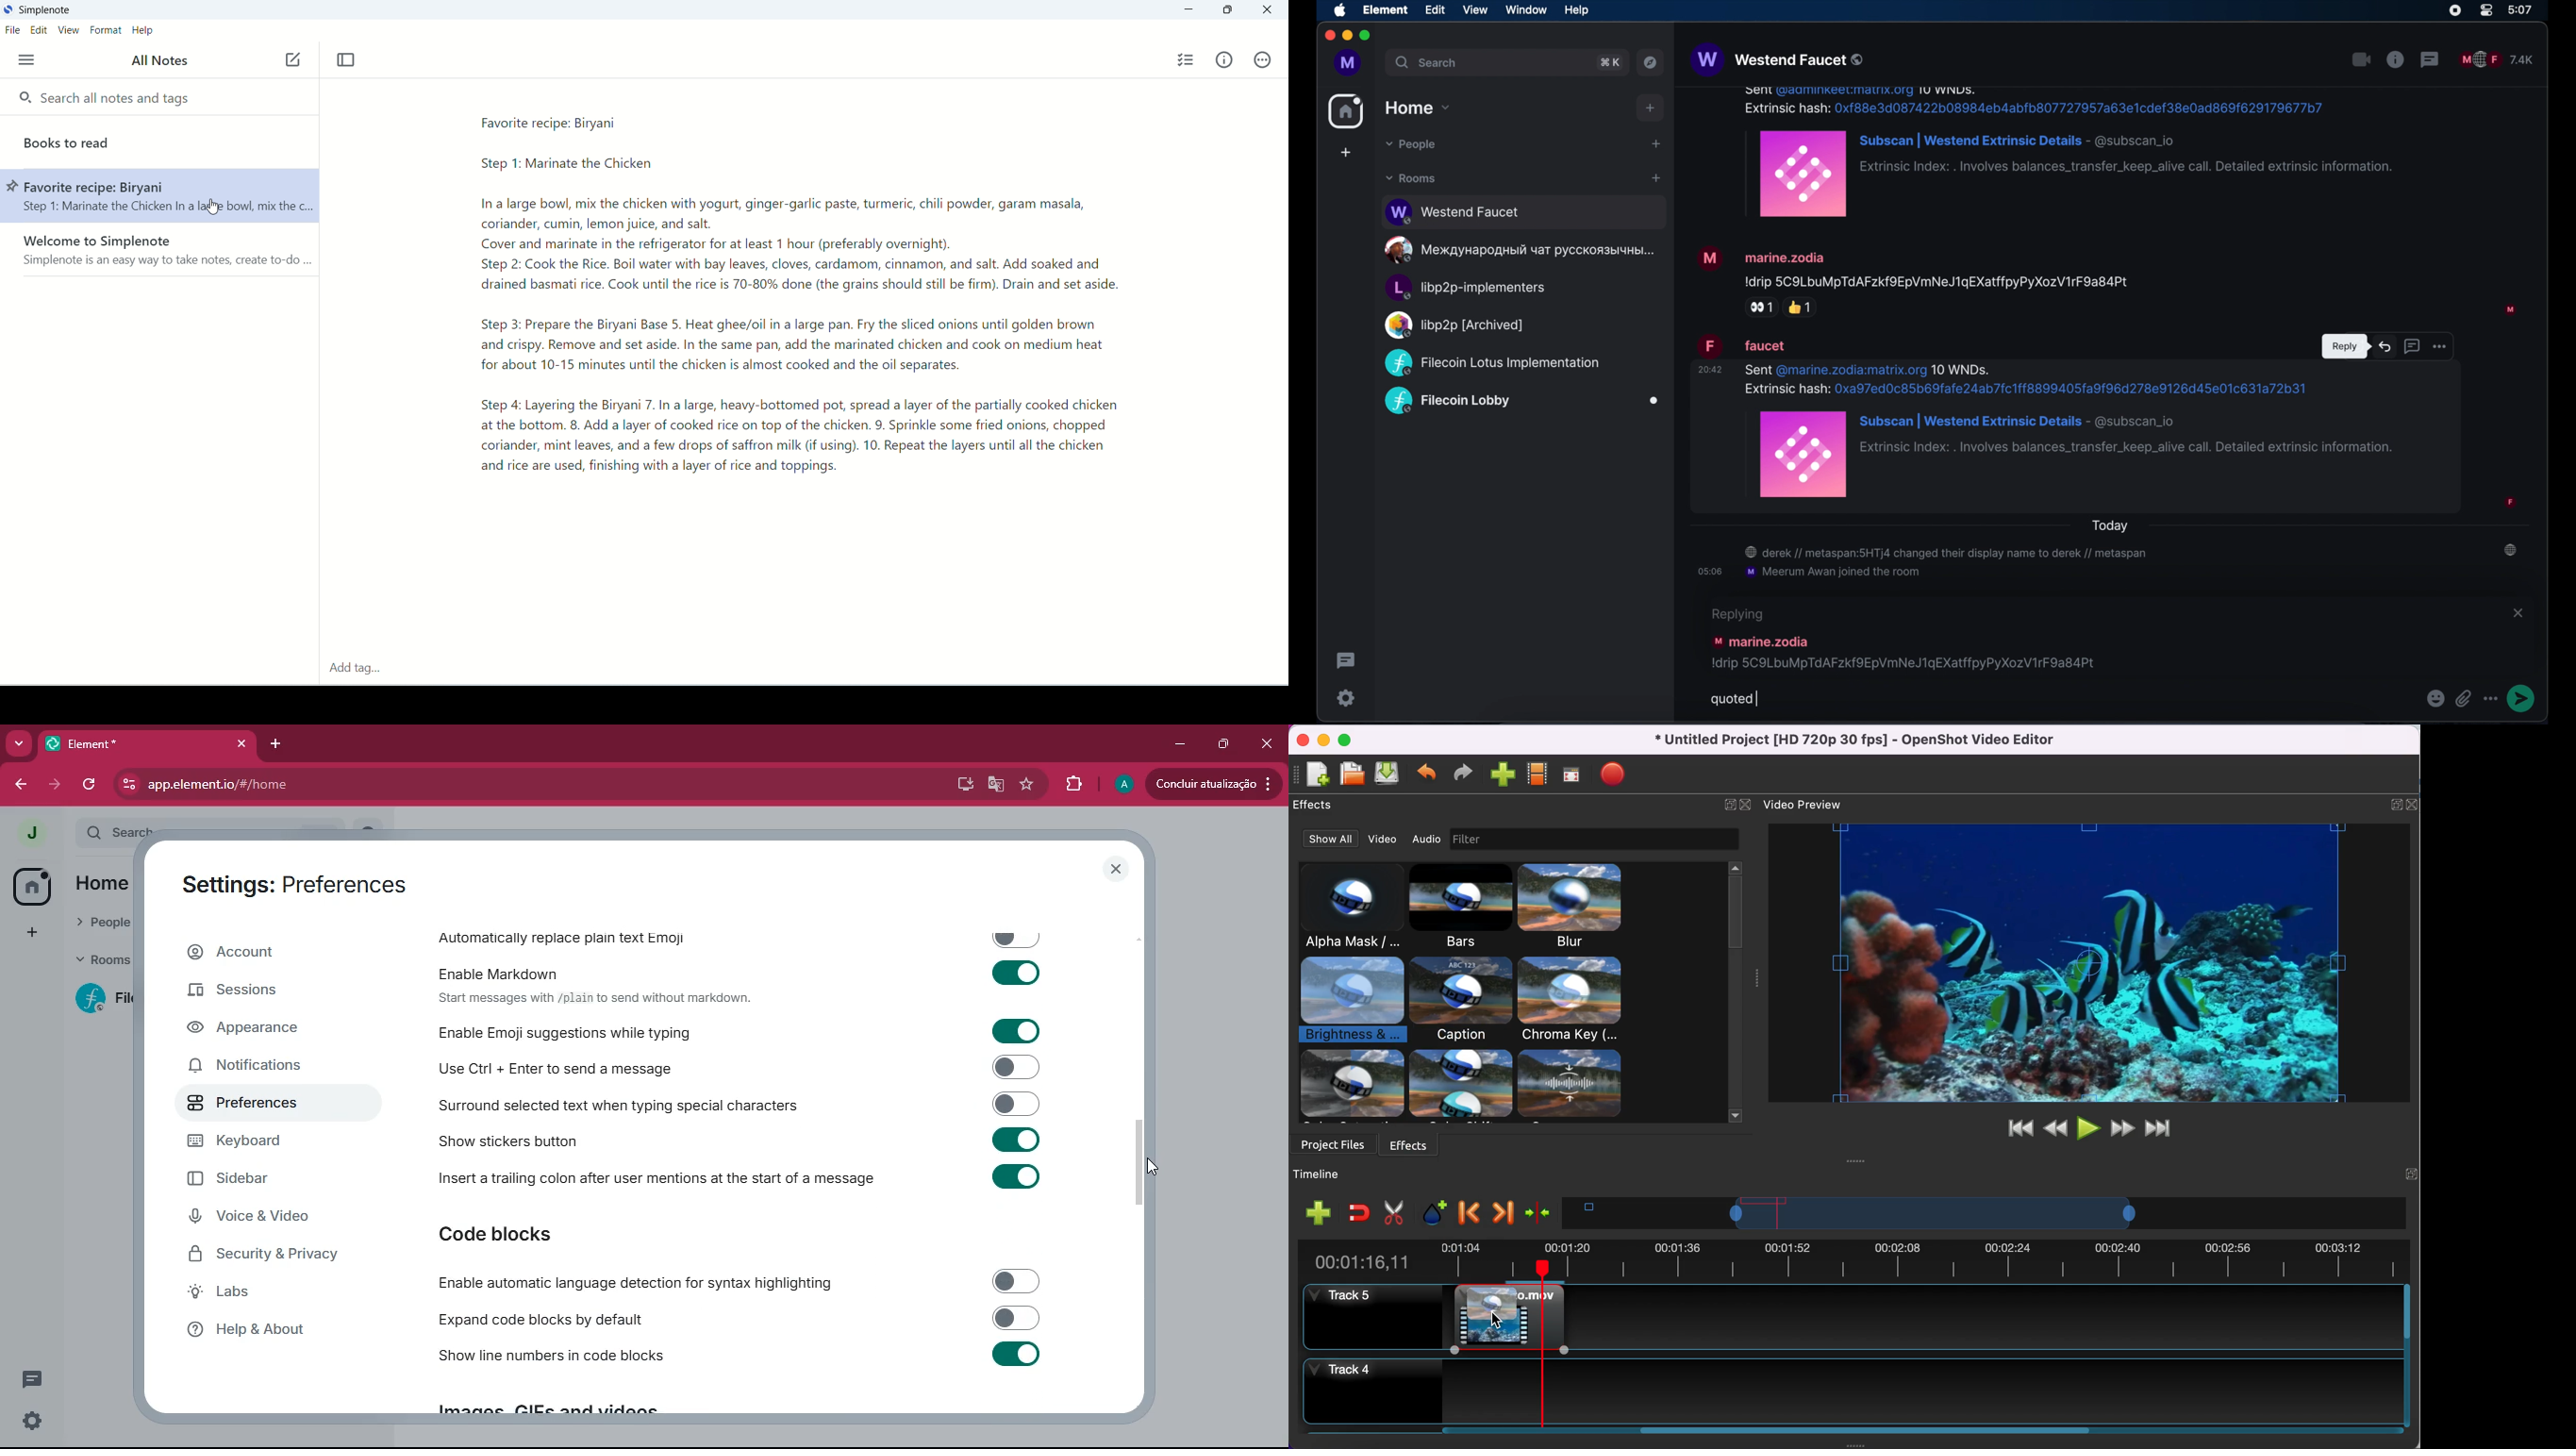 The height and width of the screenshot is (1456, 2576). Describe the element at coordinates (745, 1182) in the screenshot. I see `Insert a trailing colon after user mentions at the start of a message` at that location.